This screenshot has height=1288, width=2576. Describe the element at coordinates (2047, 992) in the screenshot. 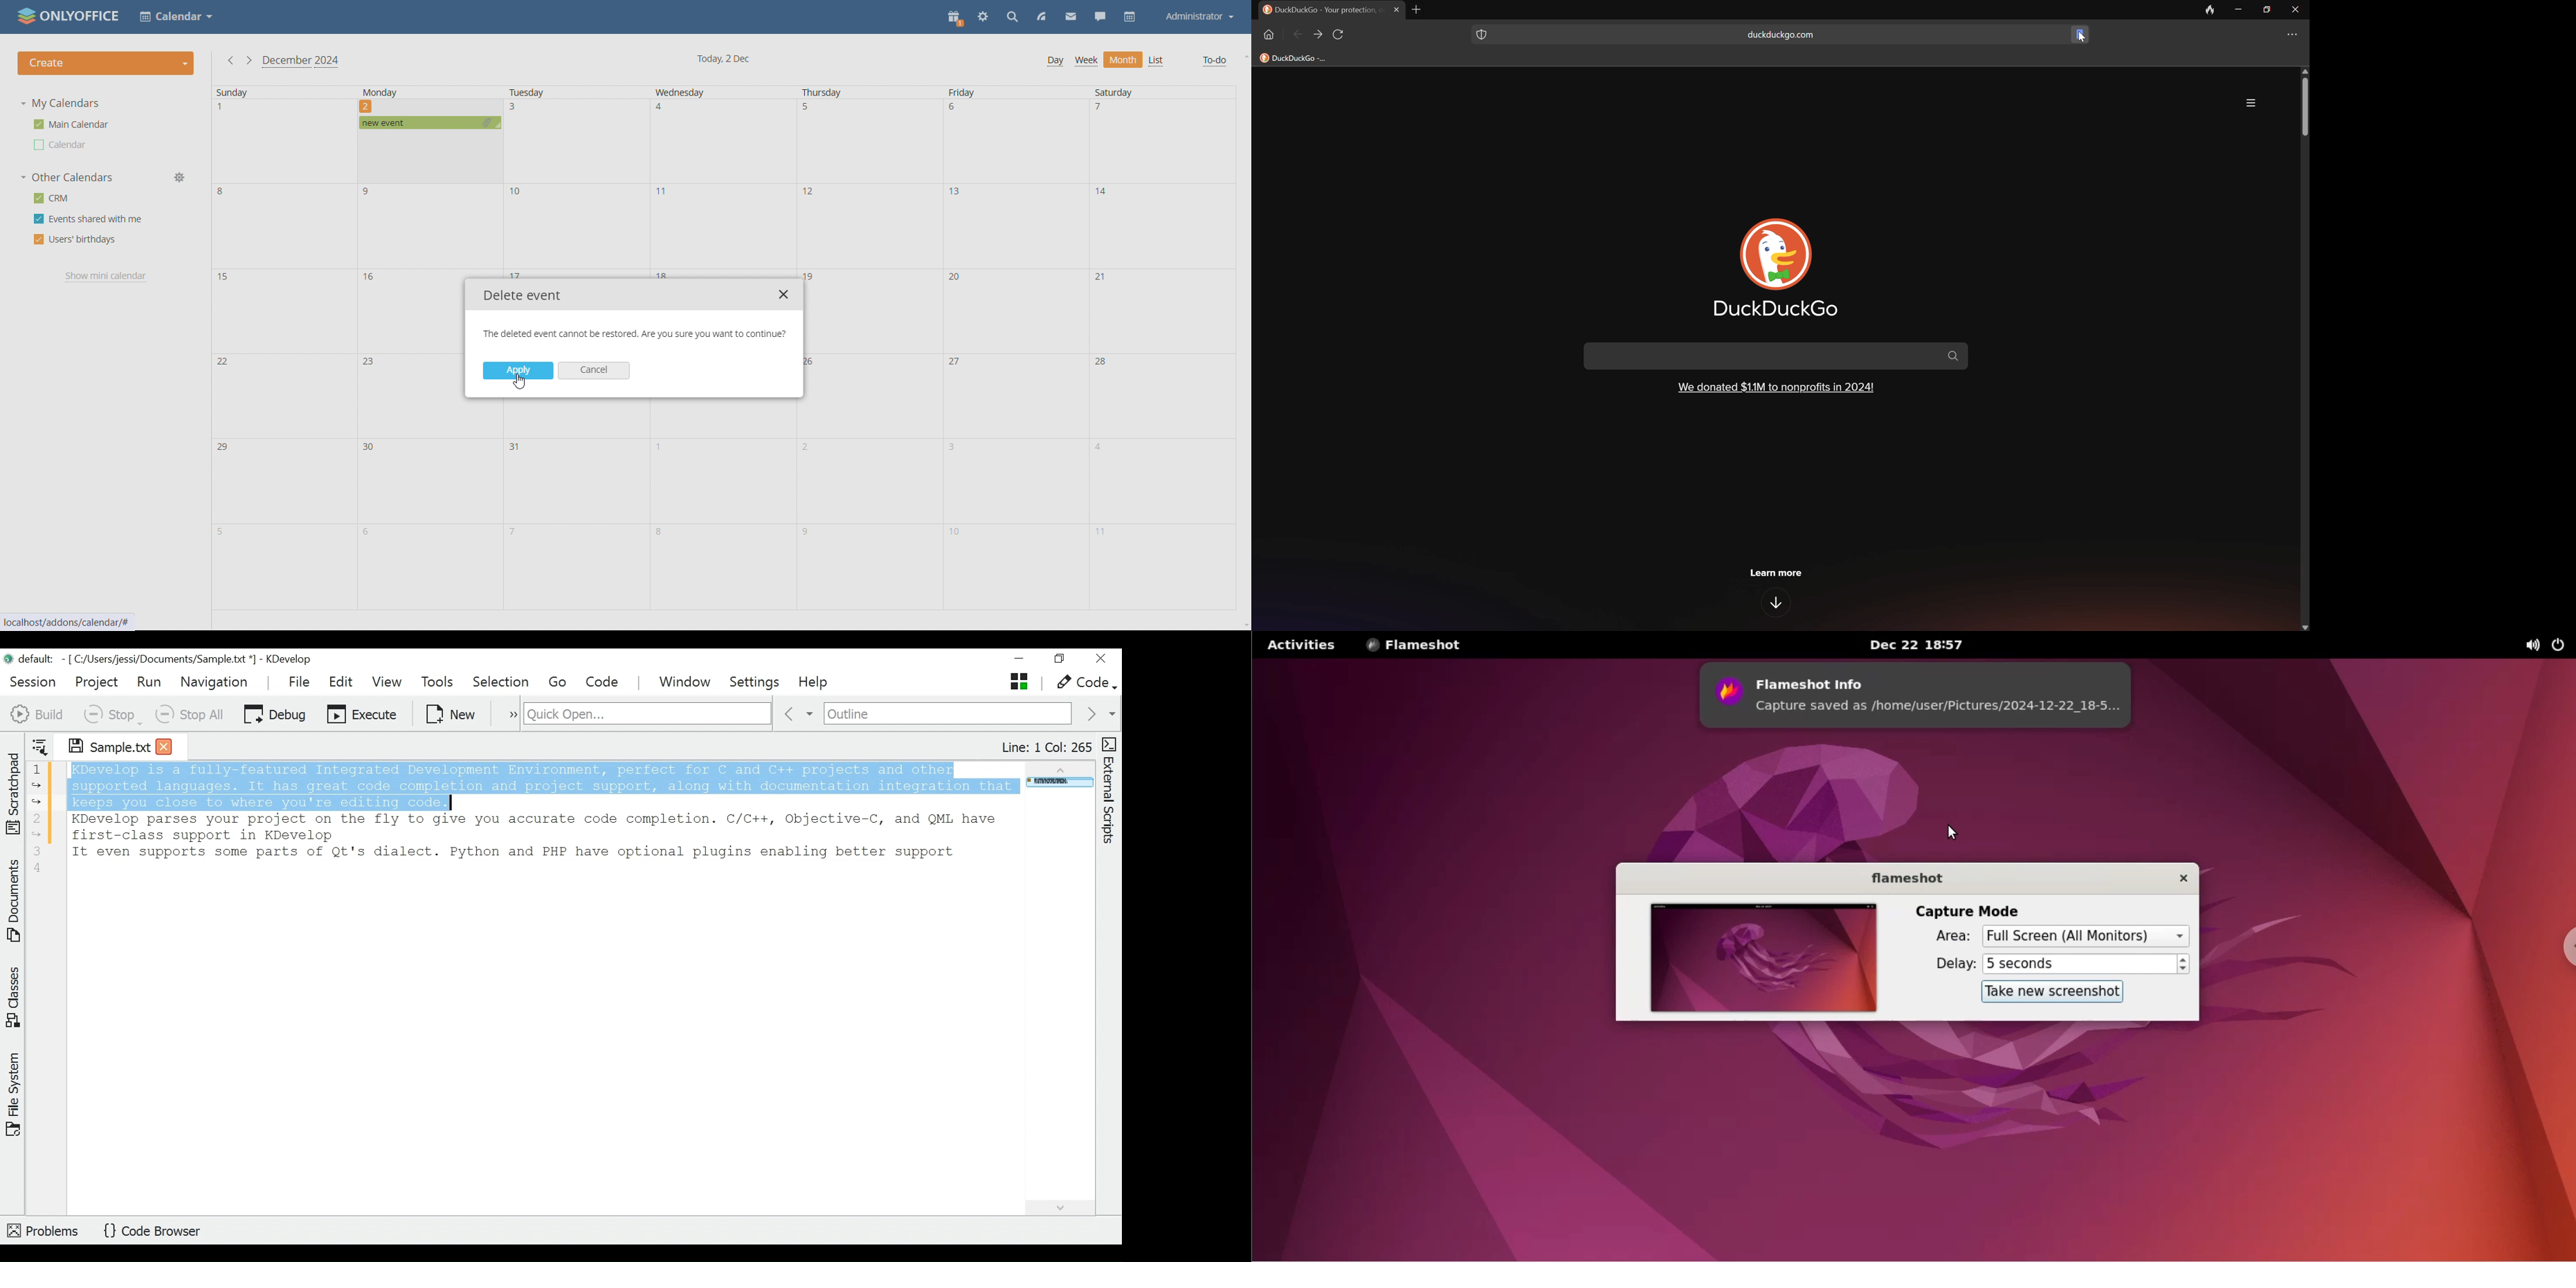

I see `take new screenshot button` at that location.